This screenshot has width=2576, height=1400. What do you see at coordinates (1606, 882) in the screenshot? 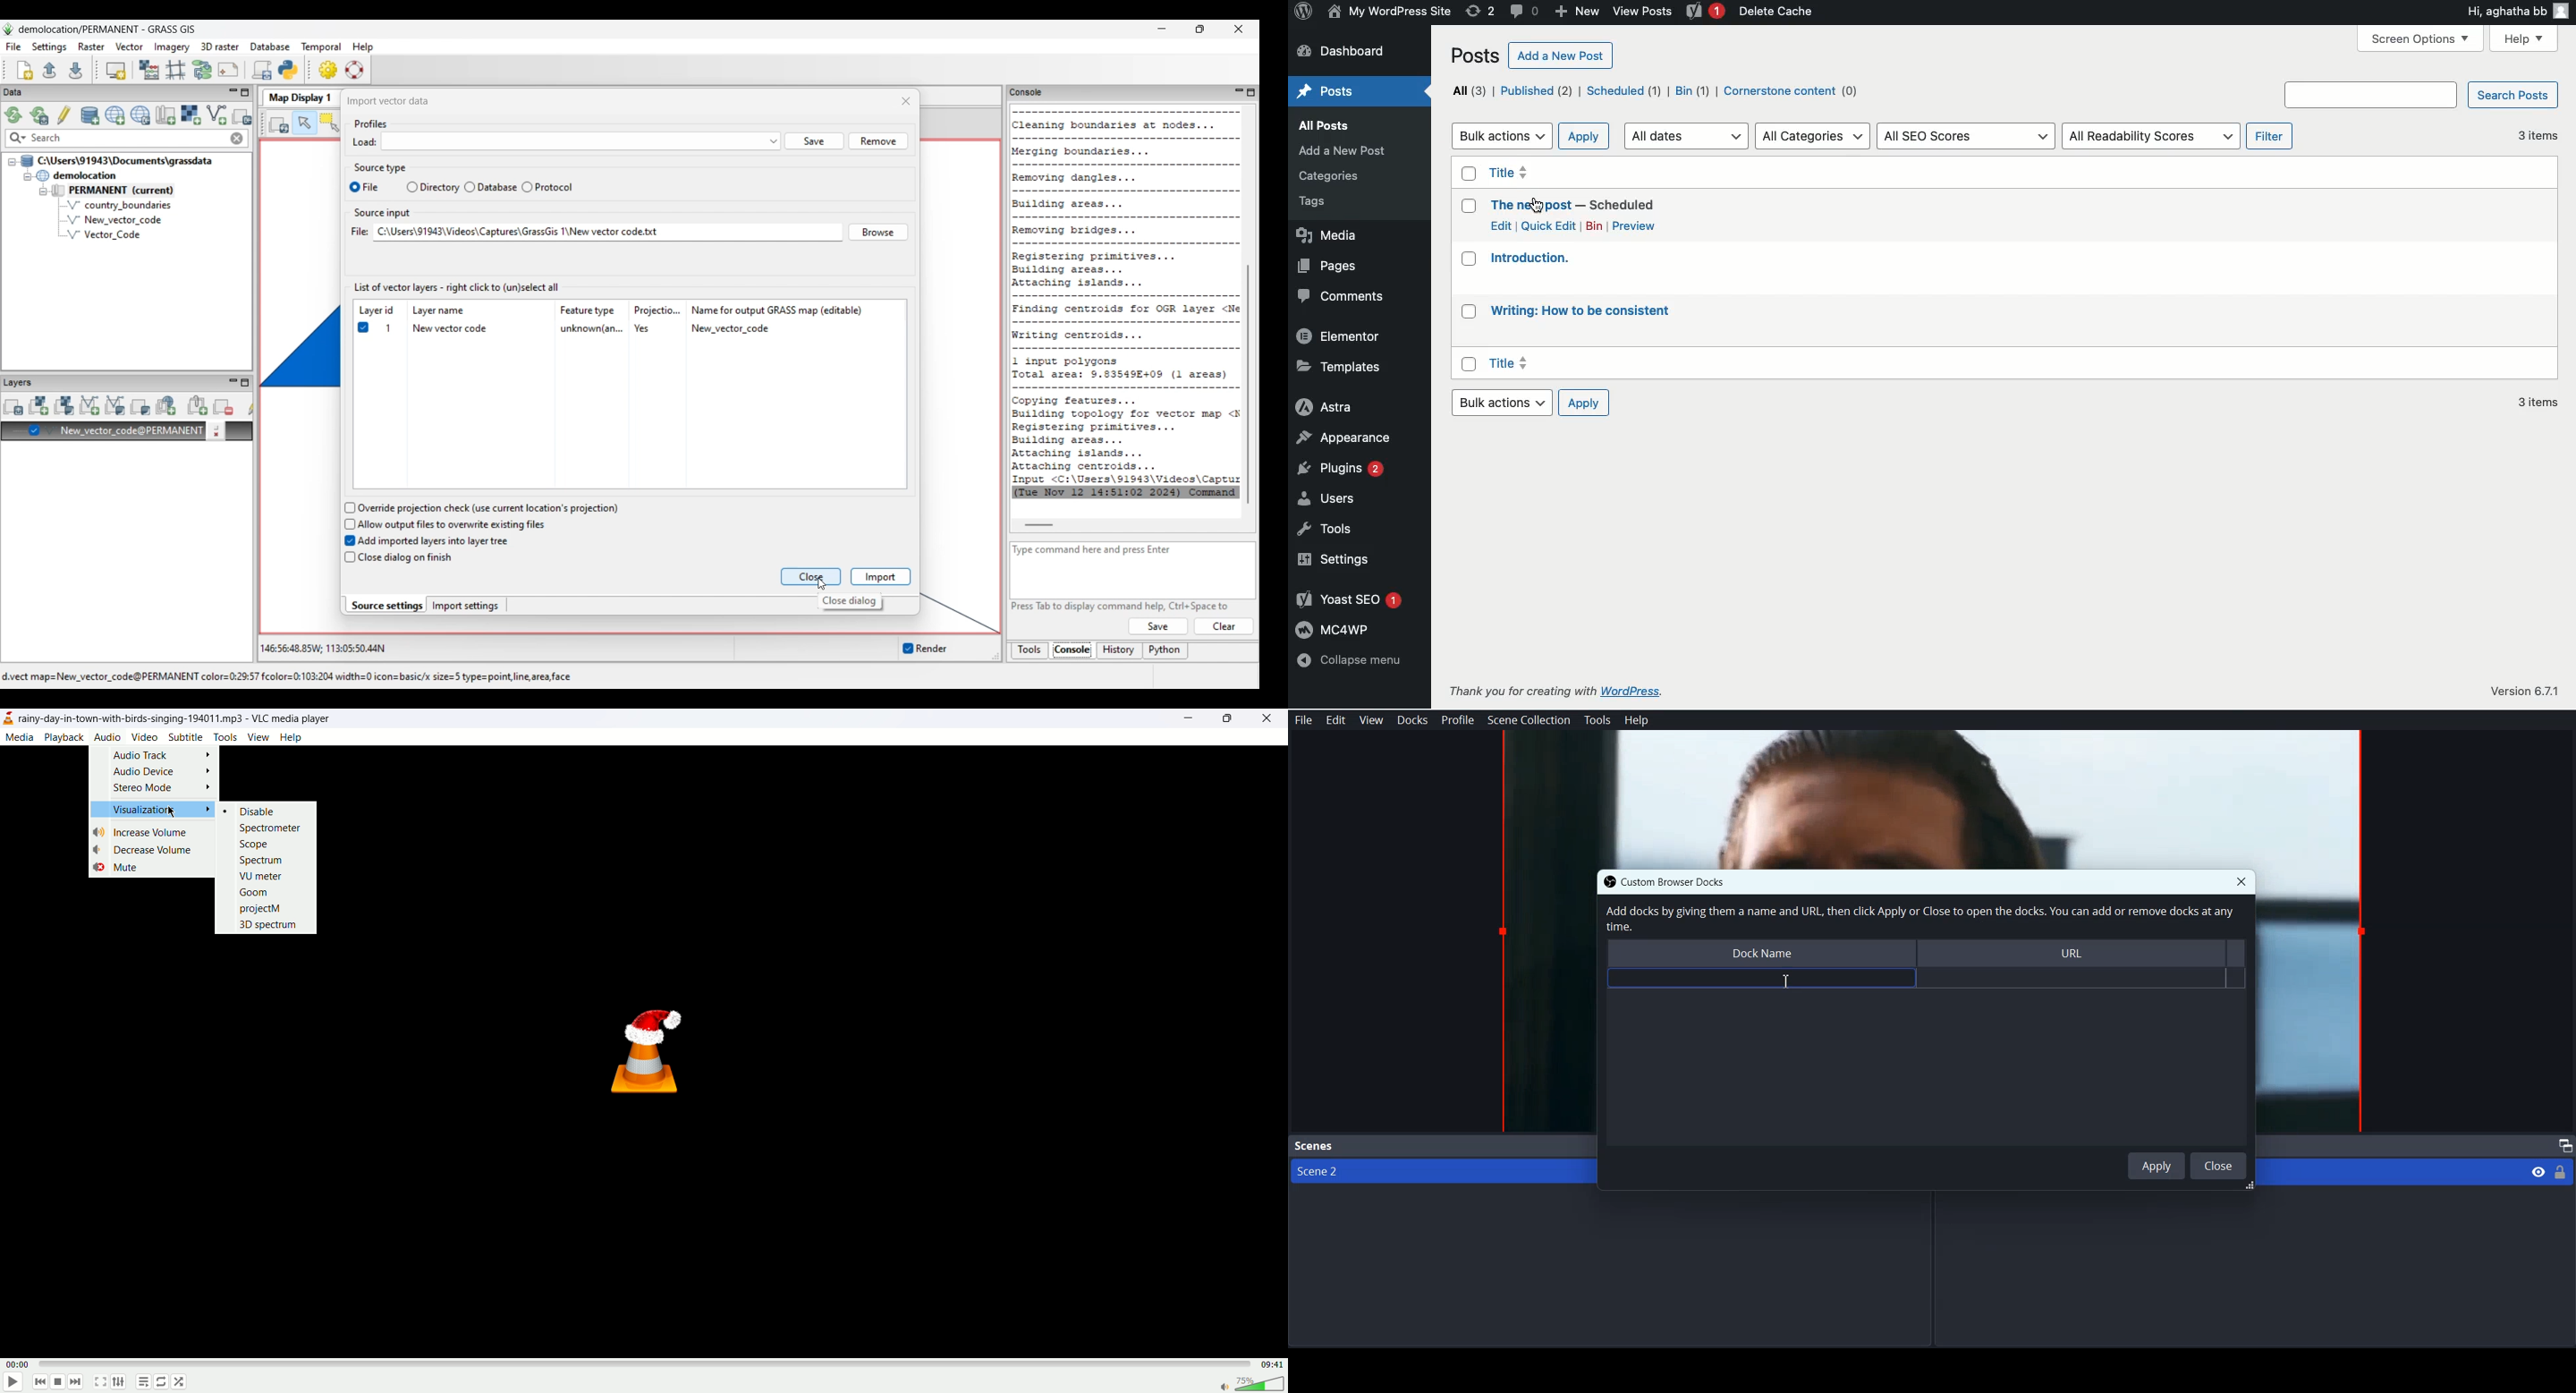
I see `OBS logo` at bounding box center [1606, 882].